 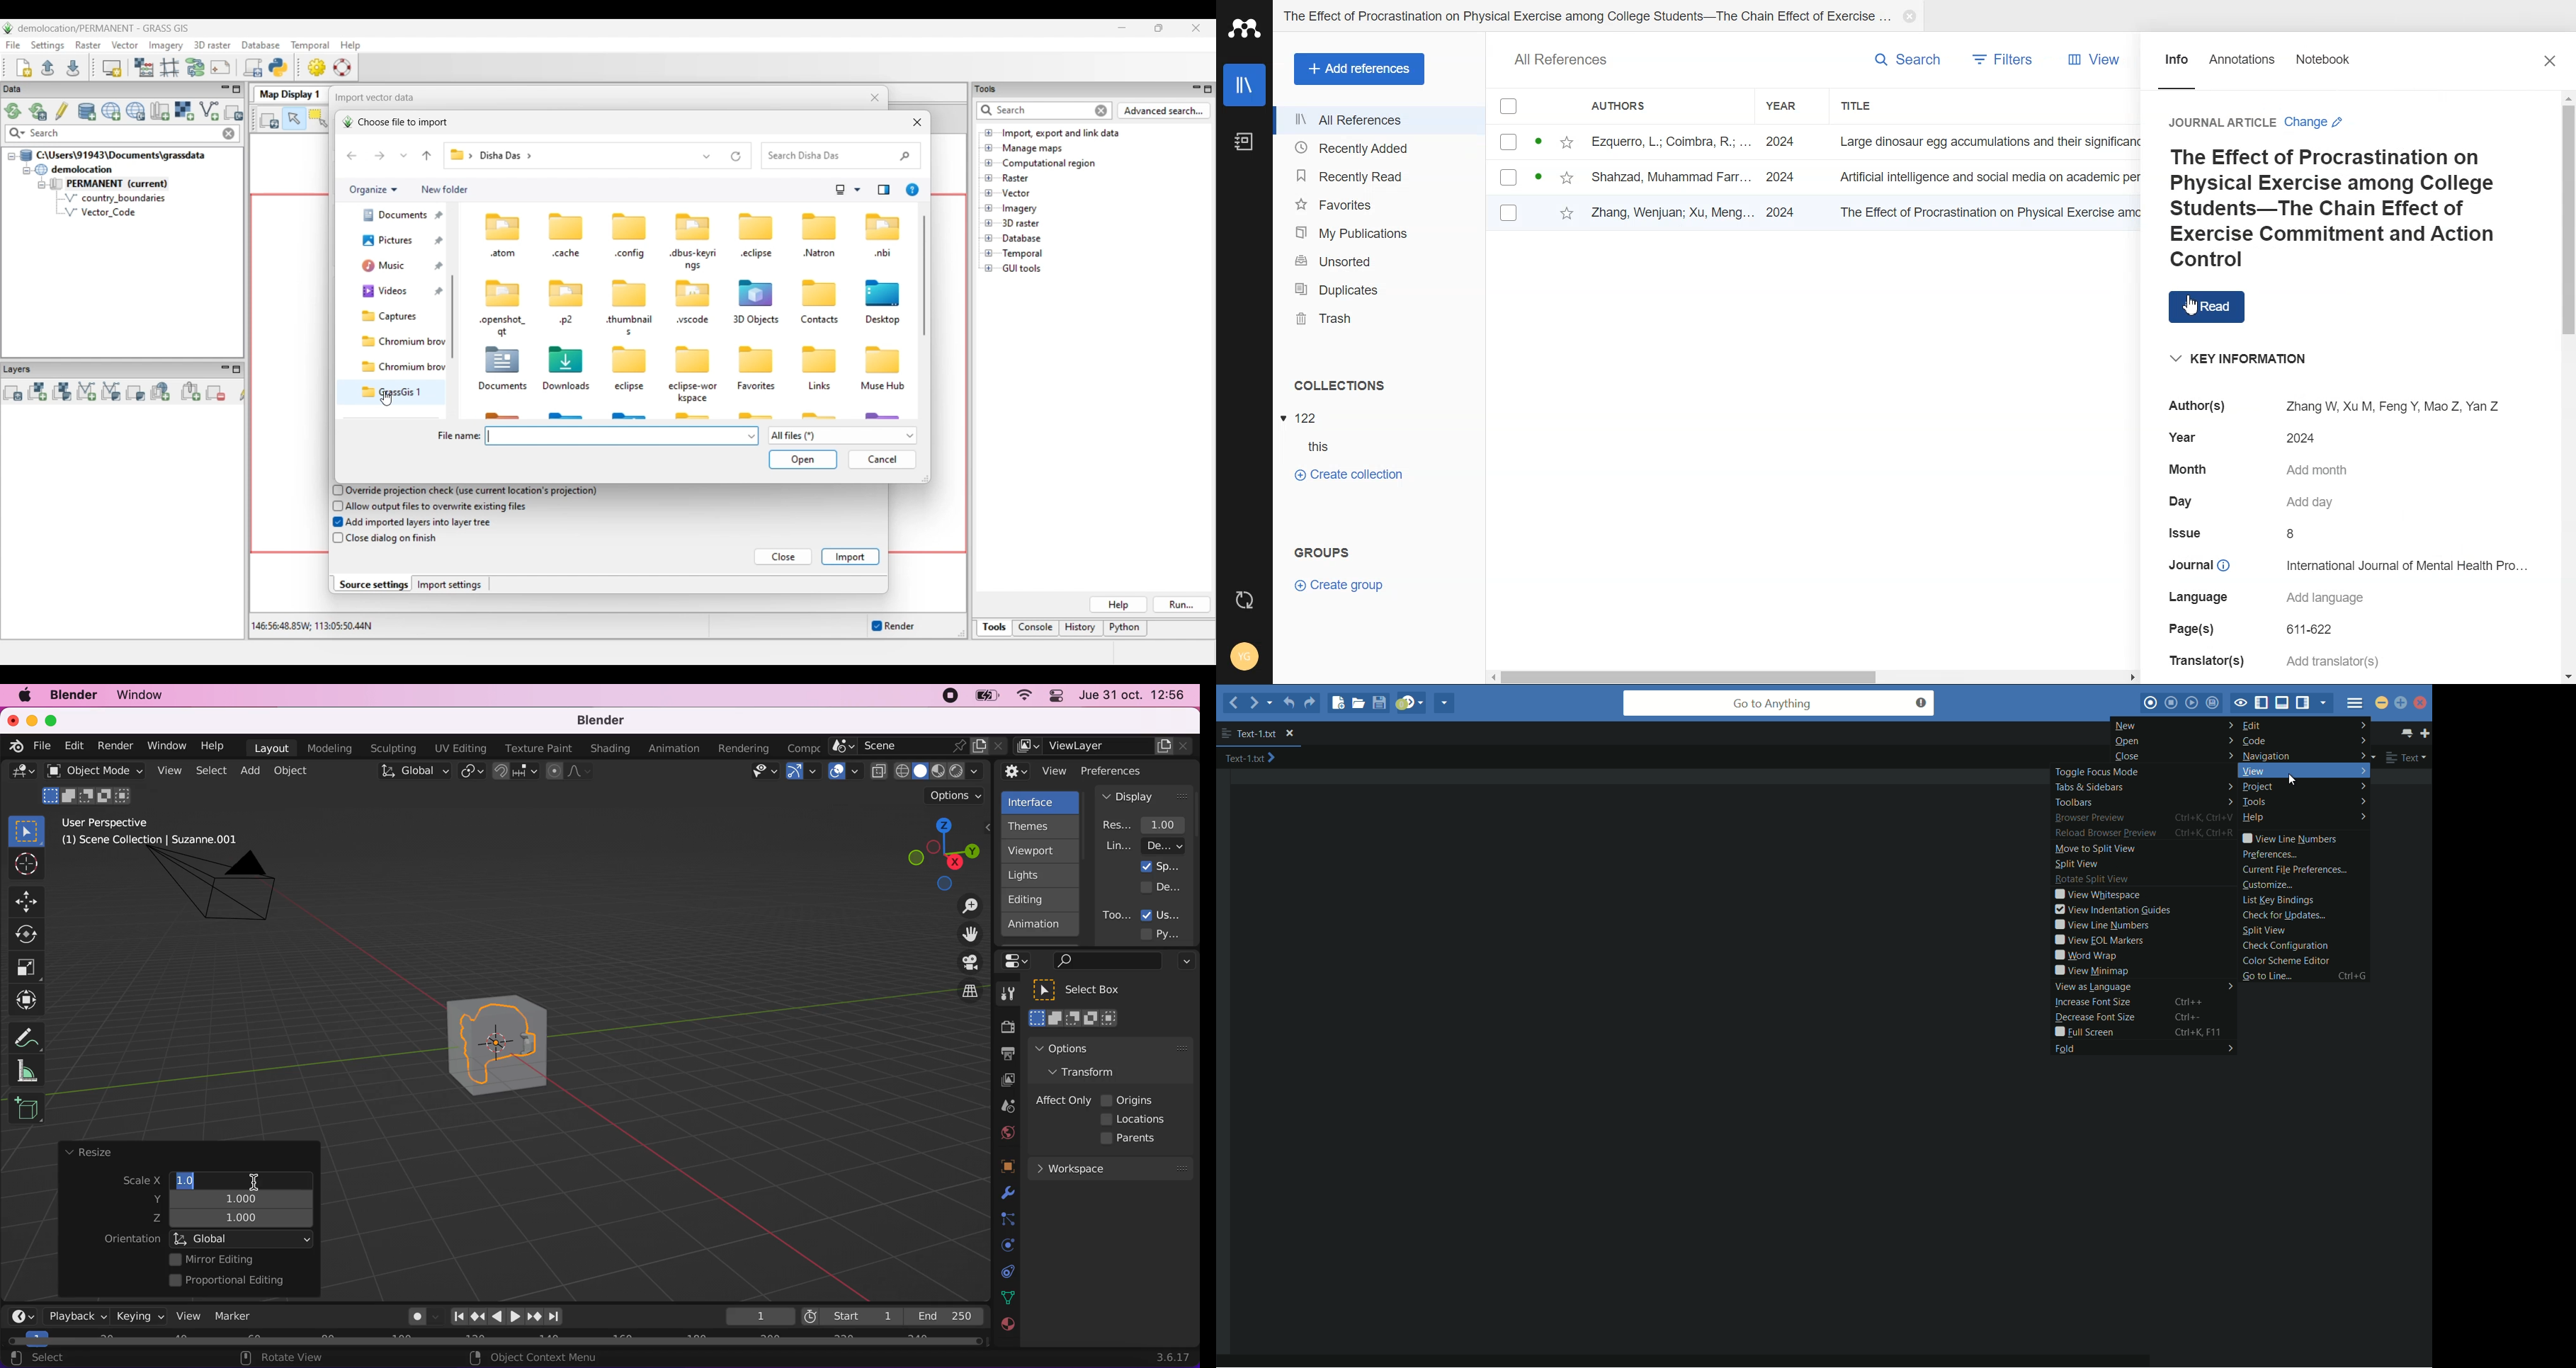 What do you see at coordinates (1780, 139) in the screenshot?
I see `2024` at bounding box center [1780, 139].